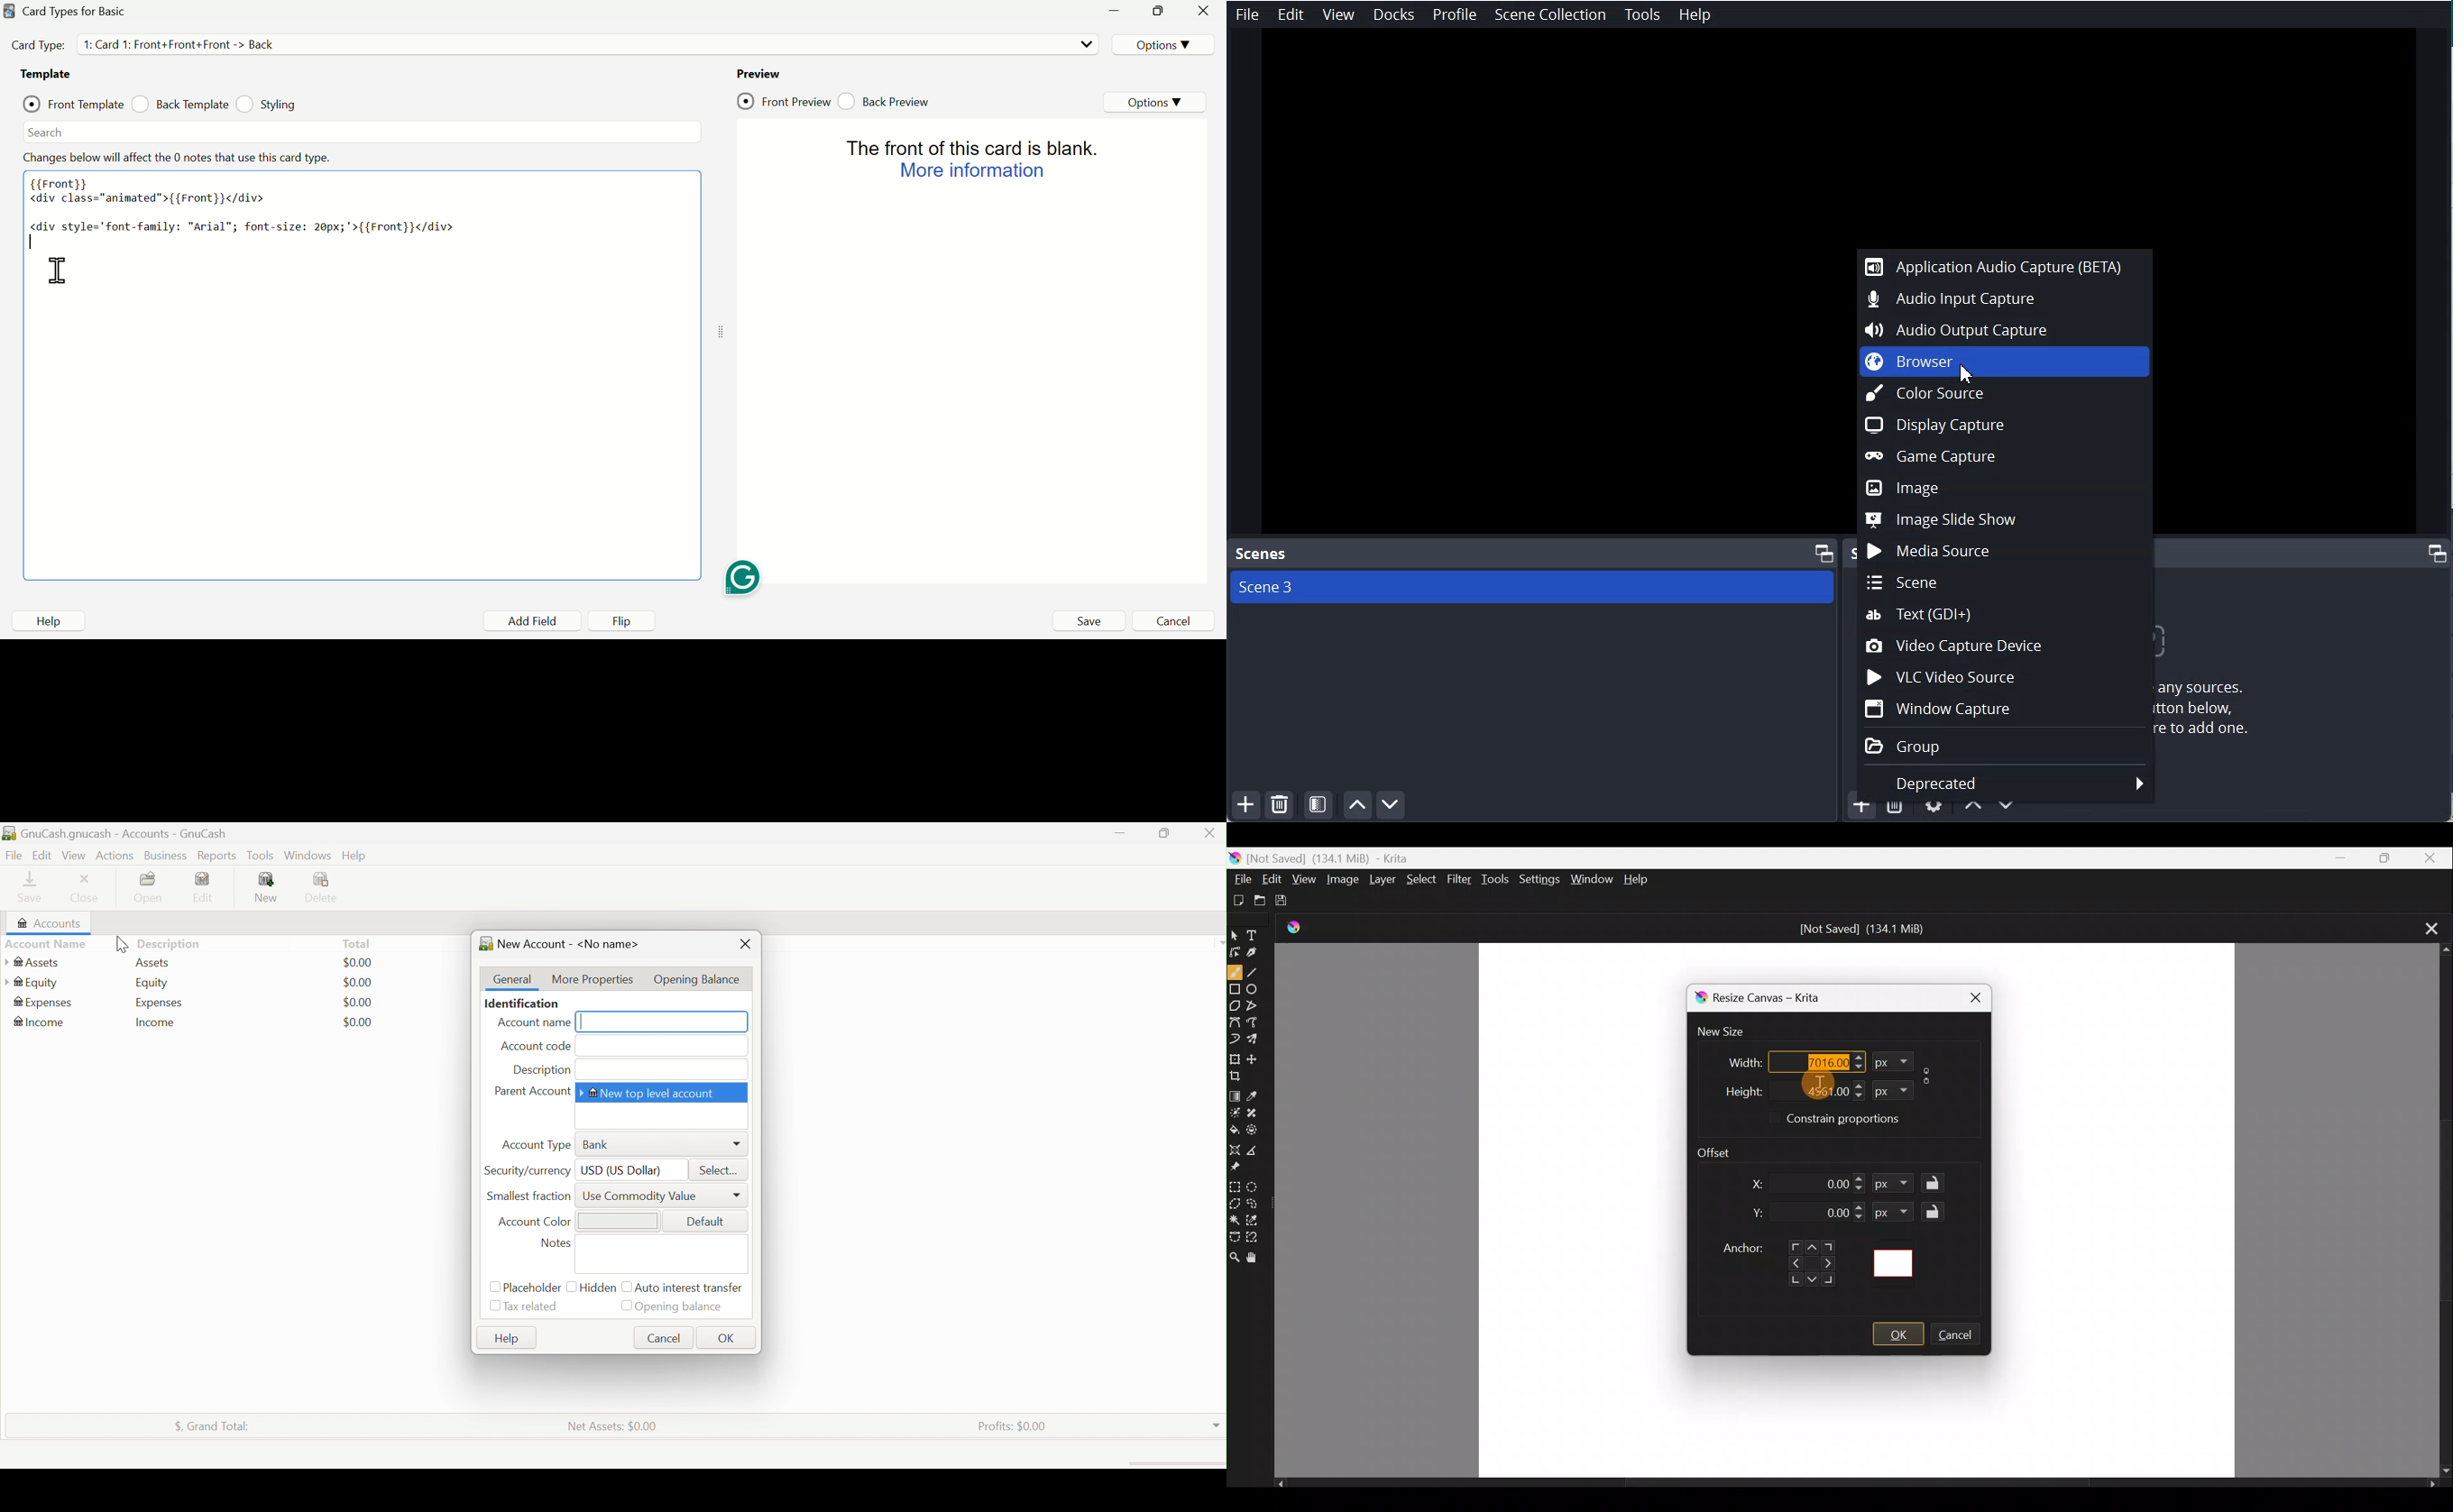 The height and width of the screenshot is (1512, 2464). What do you see at coordinates (1456, 15) in the screenshot?
I see `Profile` at bounding box center [1456, 15].